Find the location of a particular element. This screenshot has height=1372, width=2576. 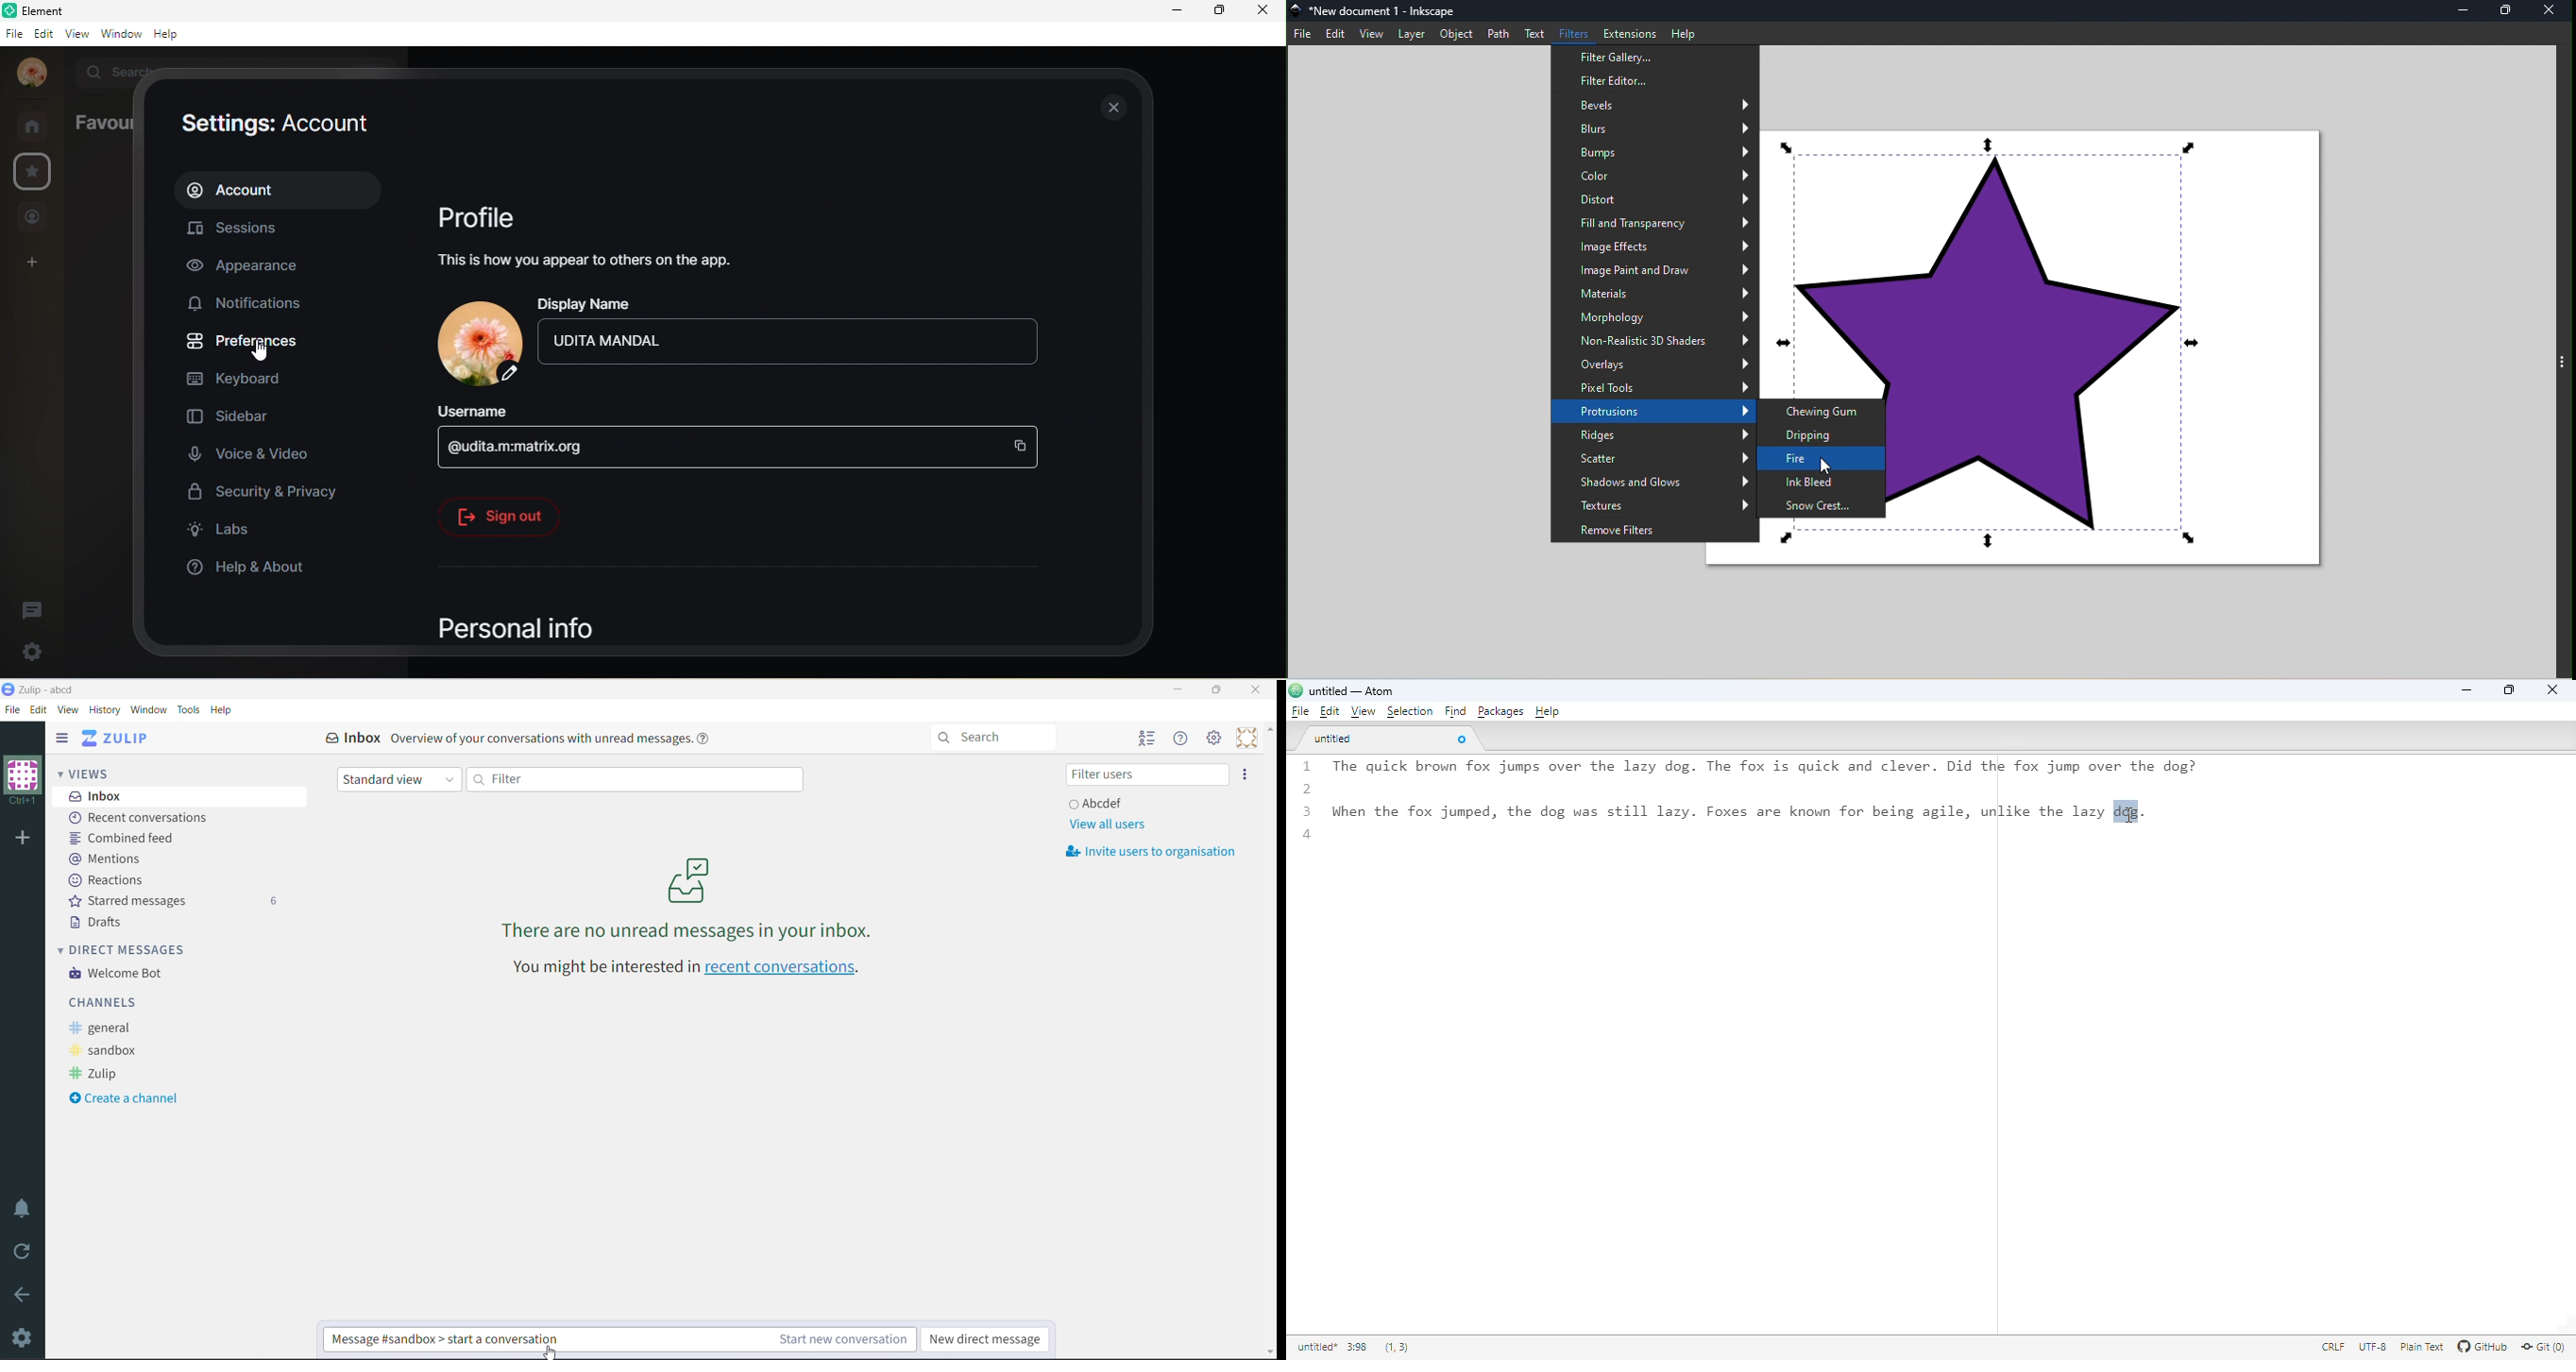

Application is located at coordinates (119, 738).